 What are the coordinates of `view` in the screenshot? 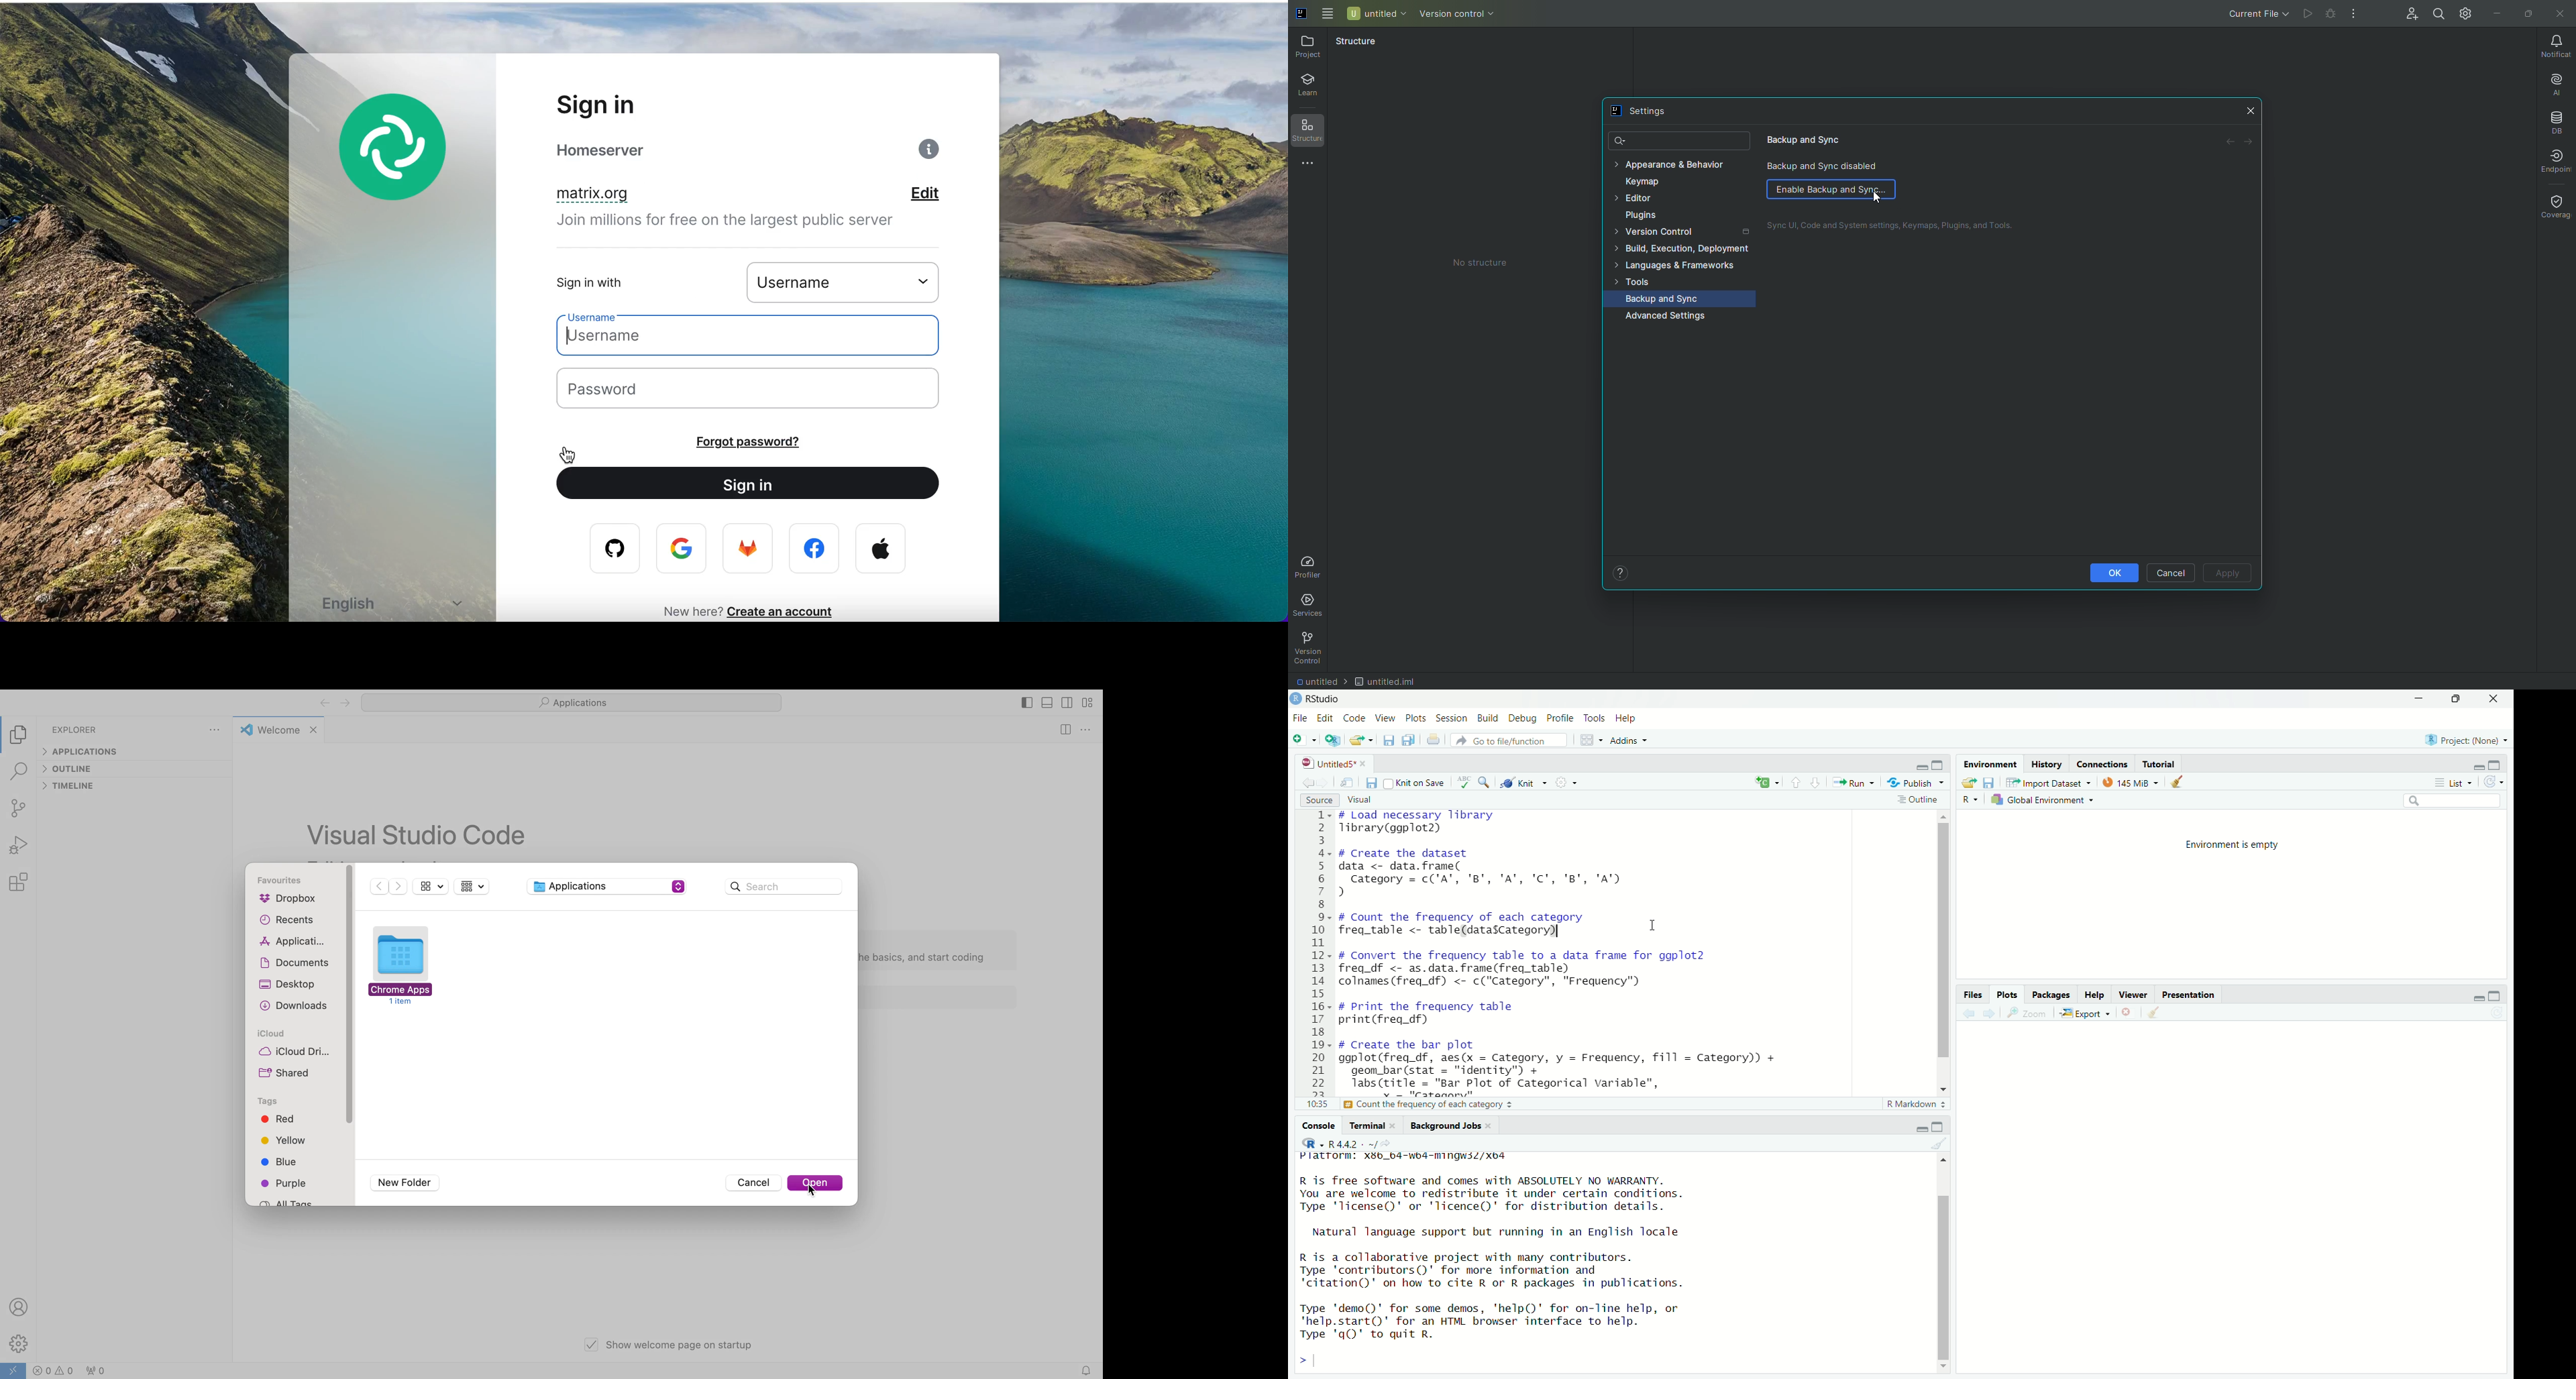 It's located at (1386, 718).